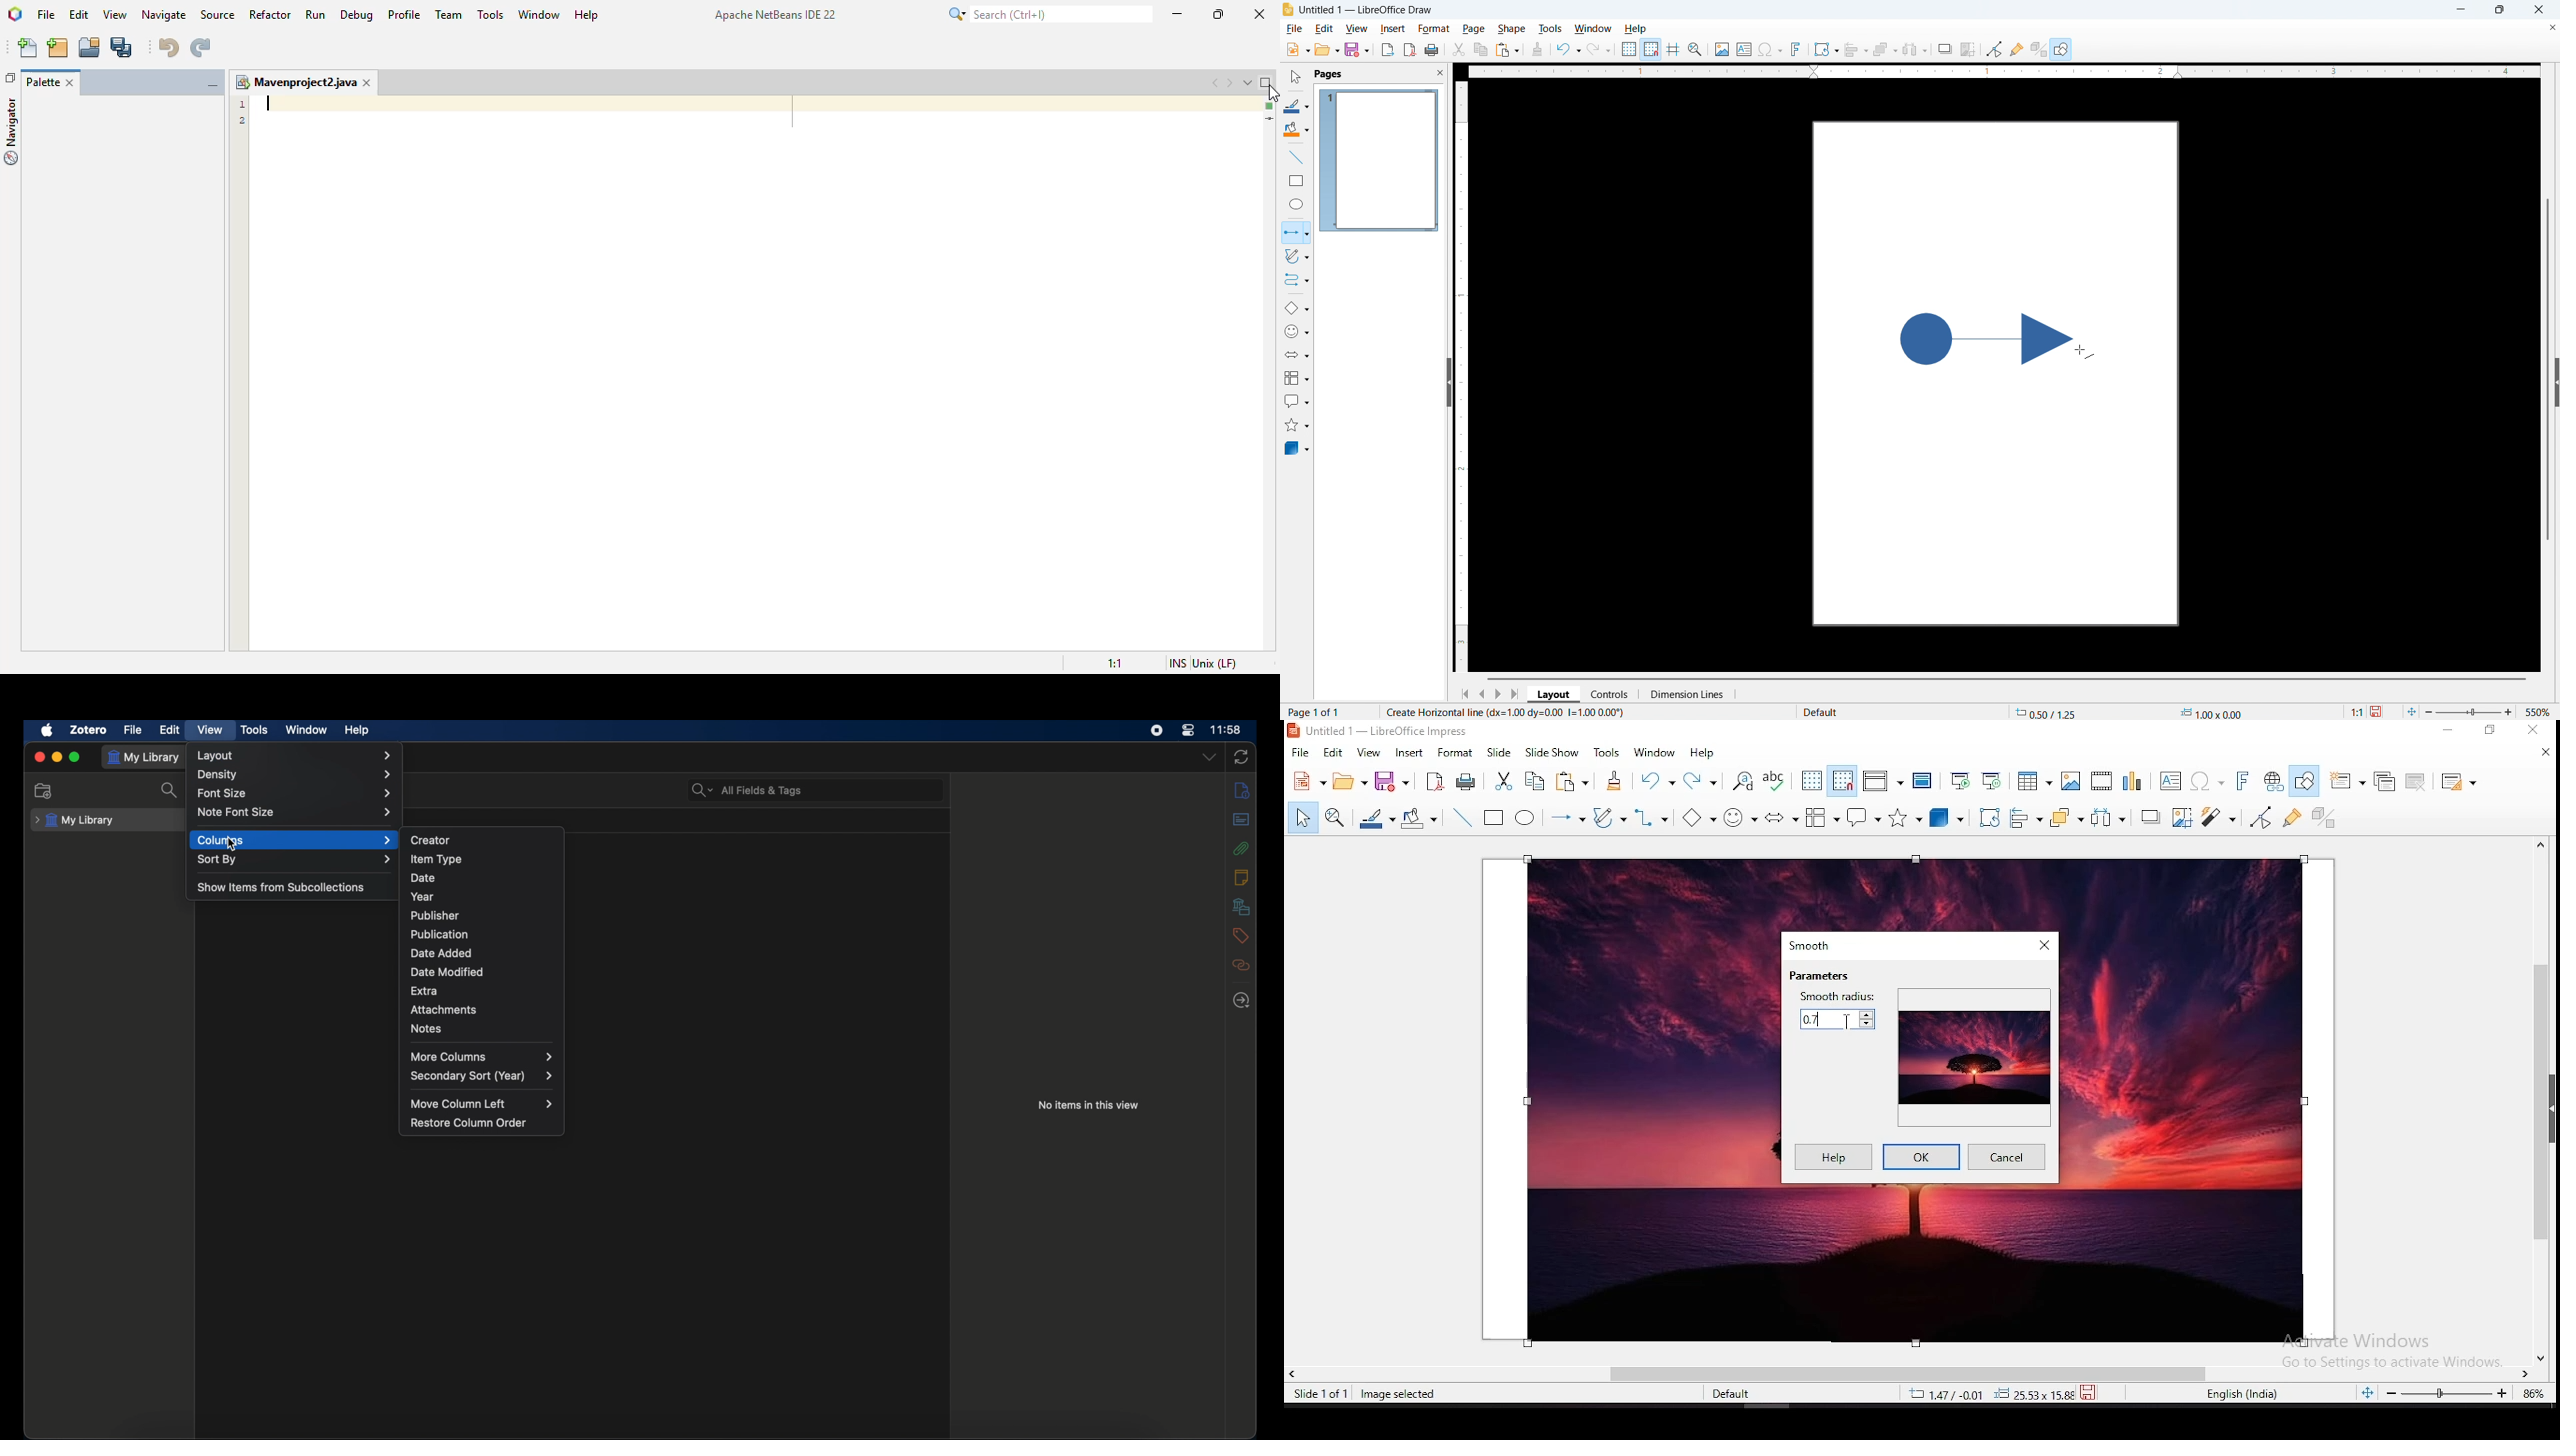  Describe the element at coordinates (443, 1009) in the screenshot. I see `attachments` at that location.